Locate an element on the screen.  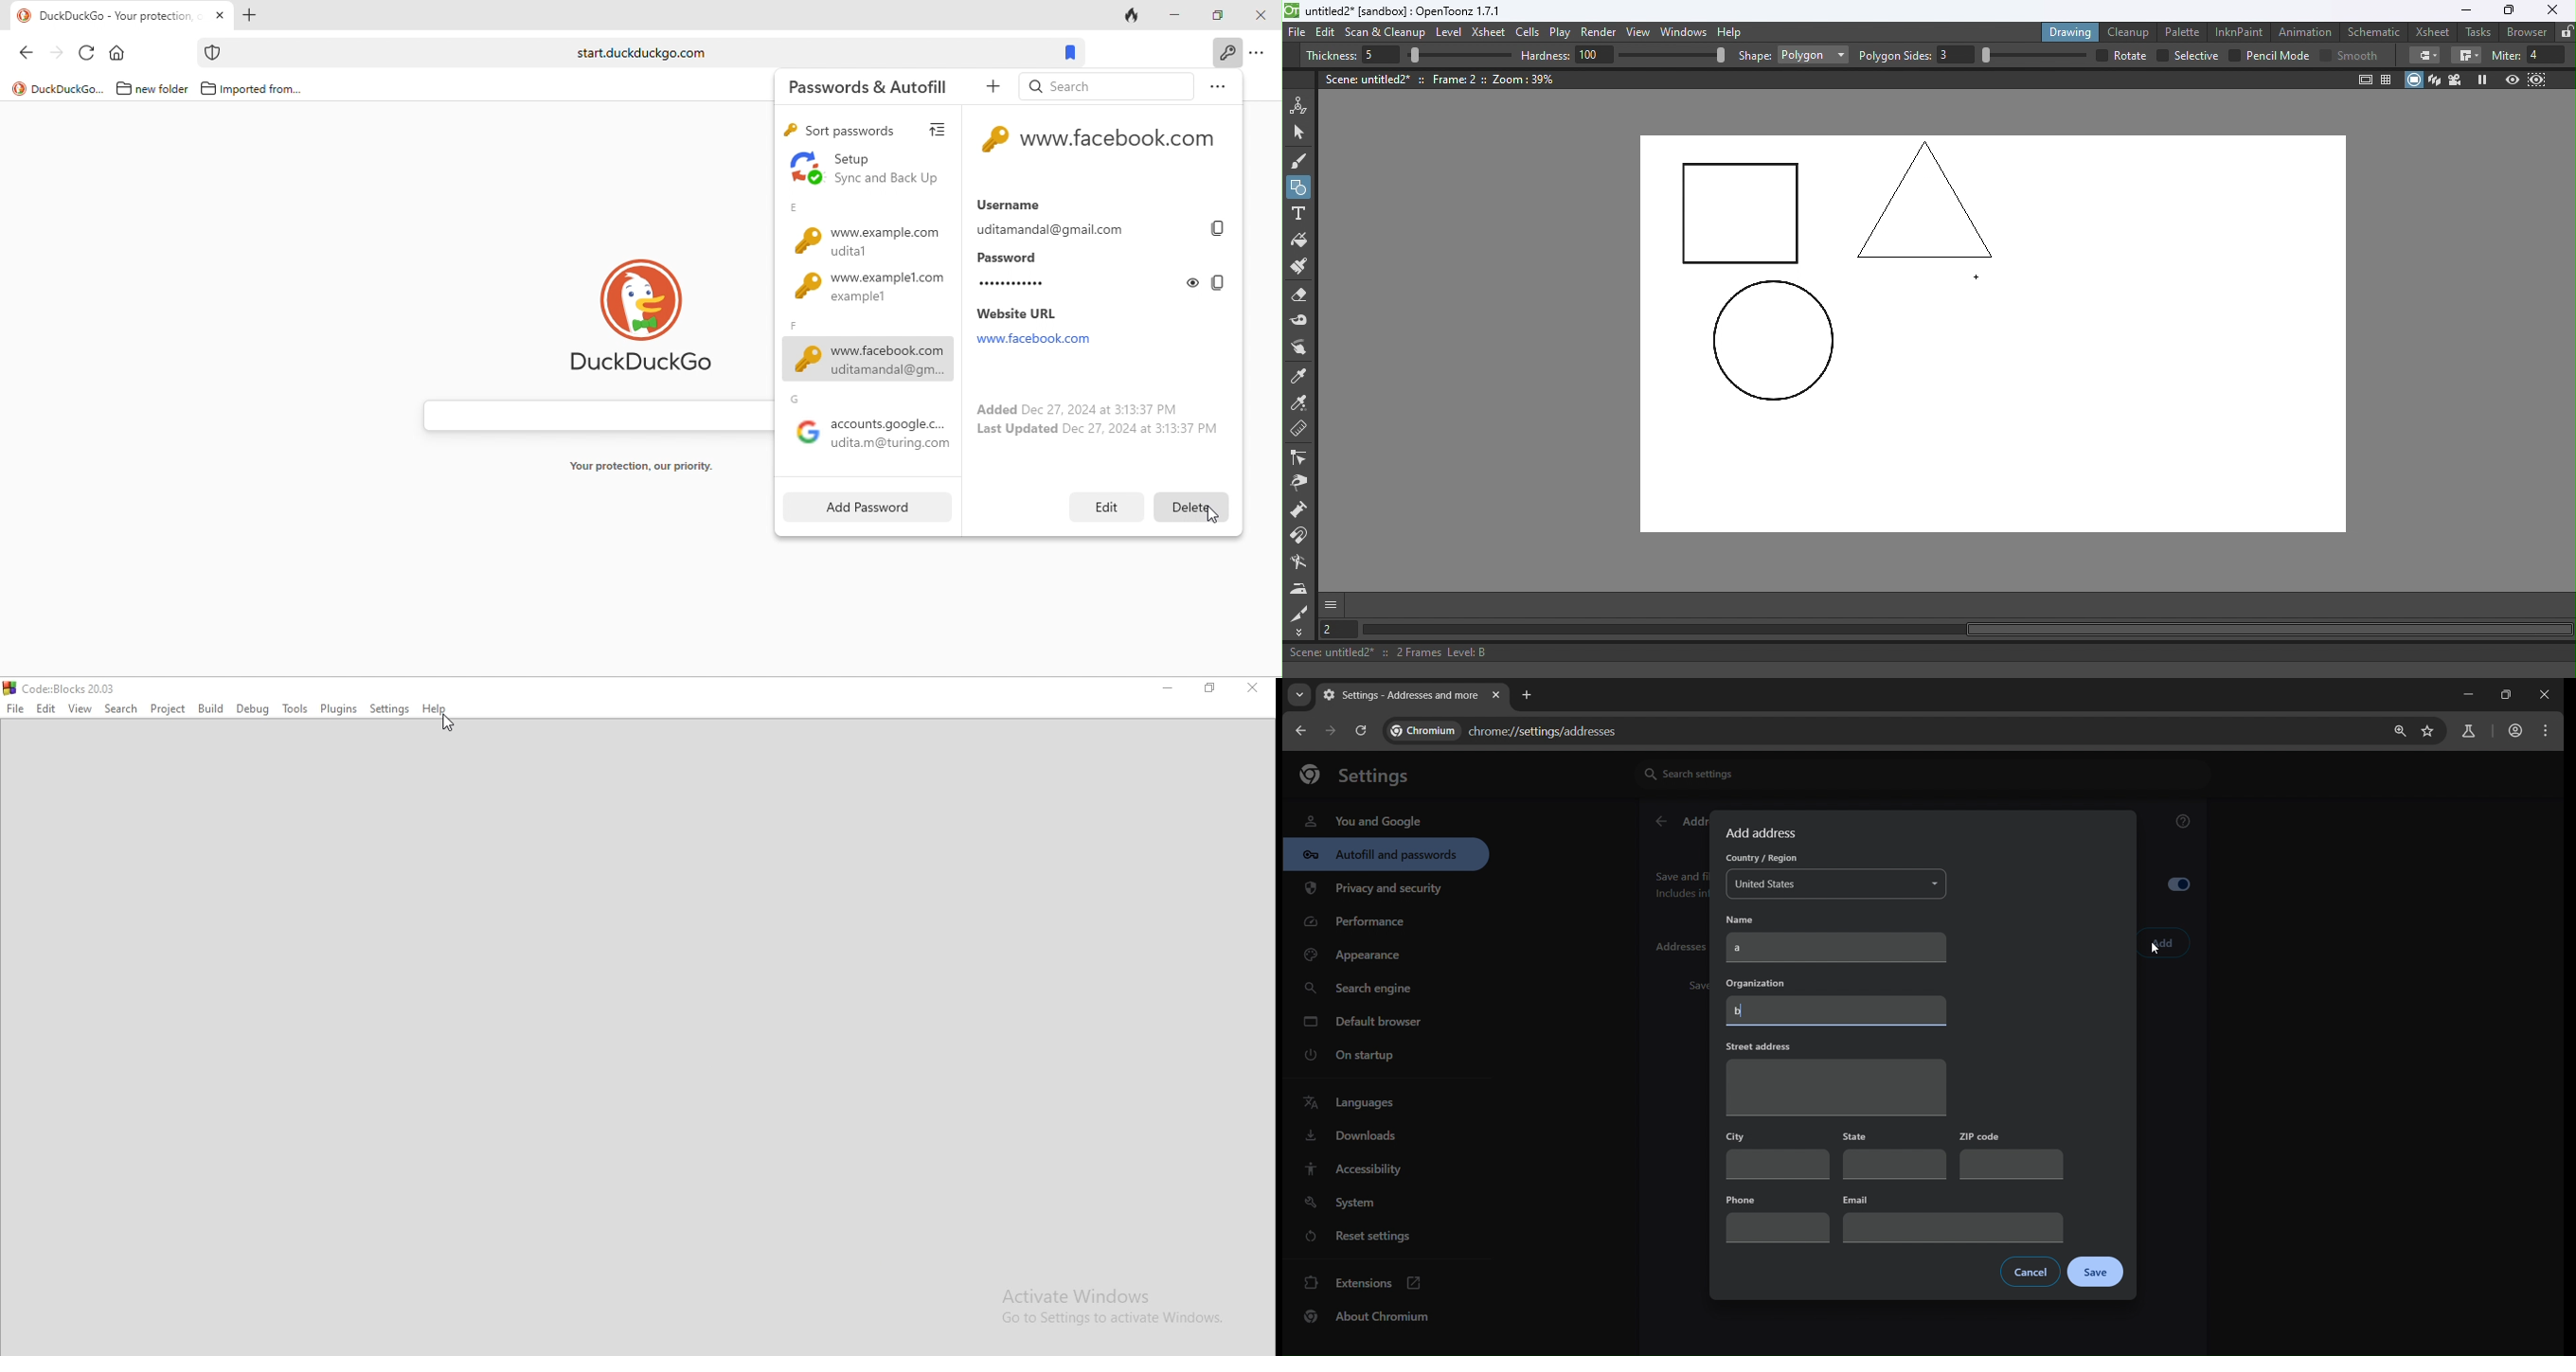
settings is located at coordinates (1362, 773).